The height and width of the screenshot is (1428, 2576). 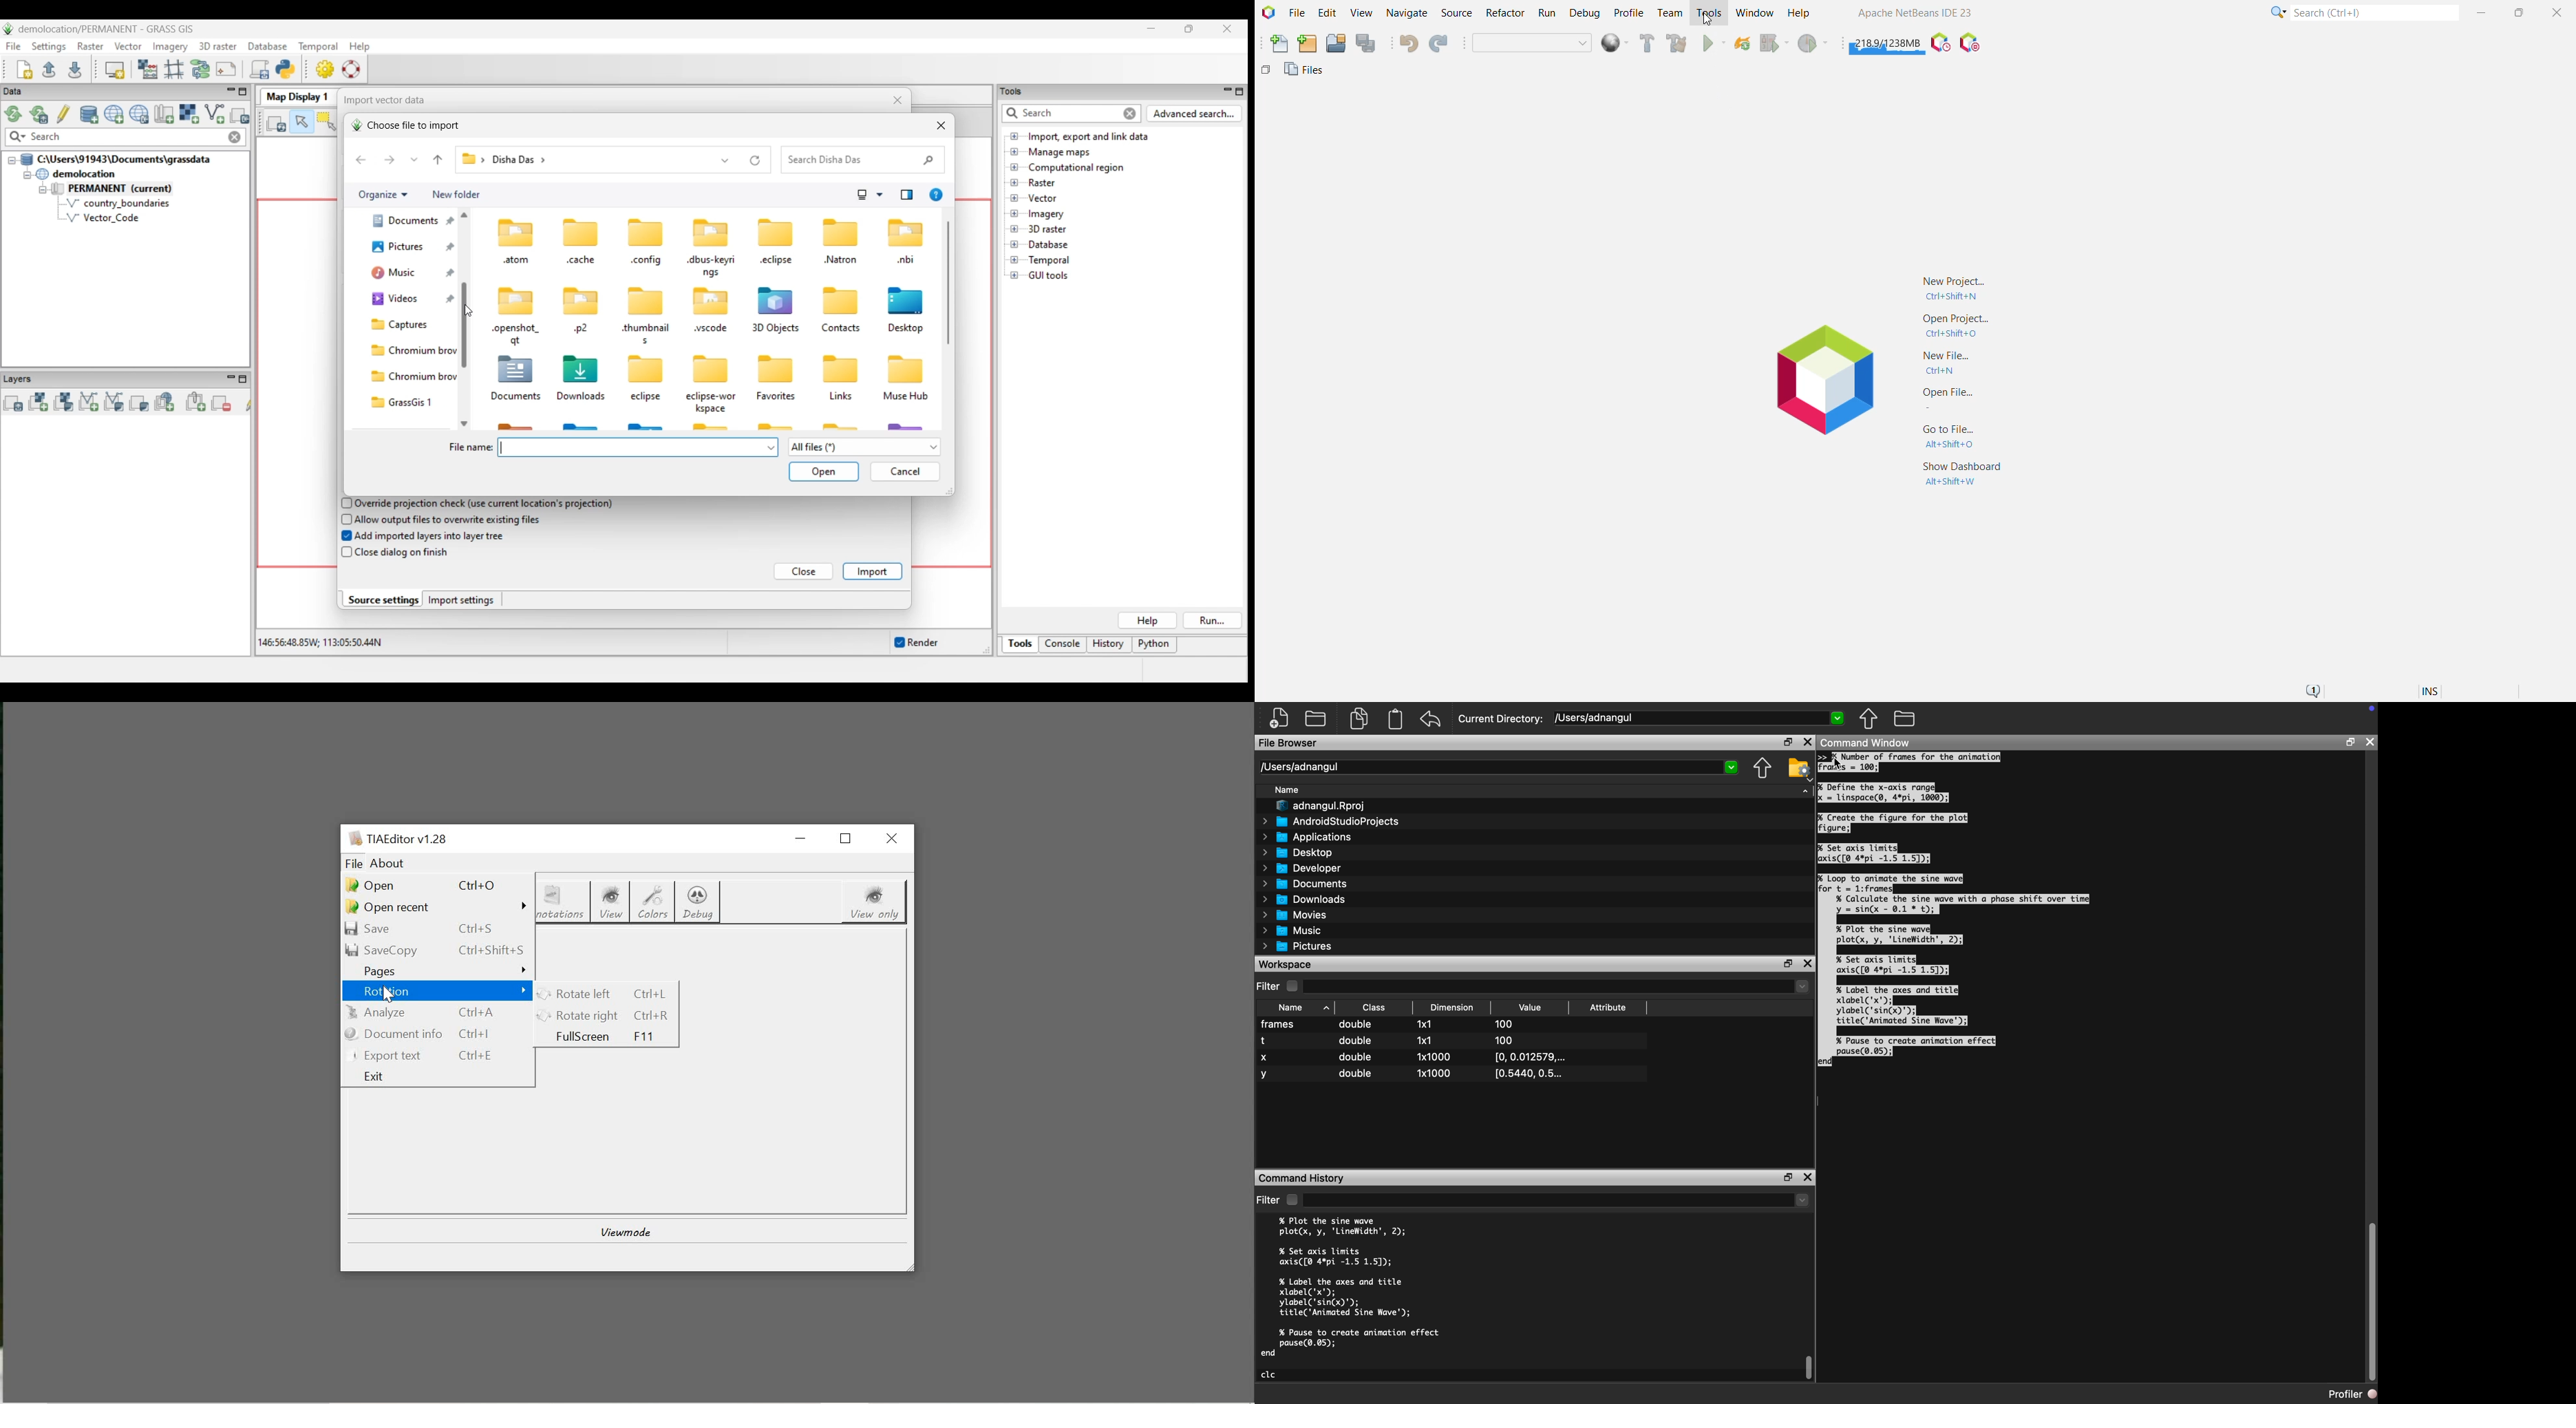 I want to click on Restore Down, so click(x=1787, y=964).